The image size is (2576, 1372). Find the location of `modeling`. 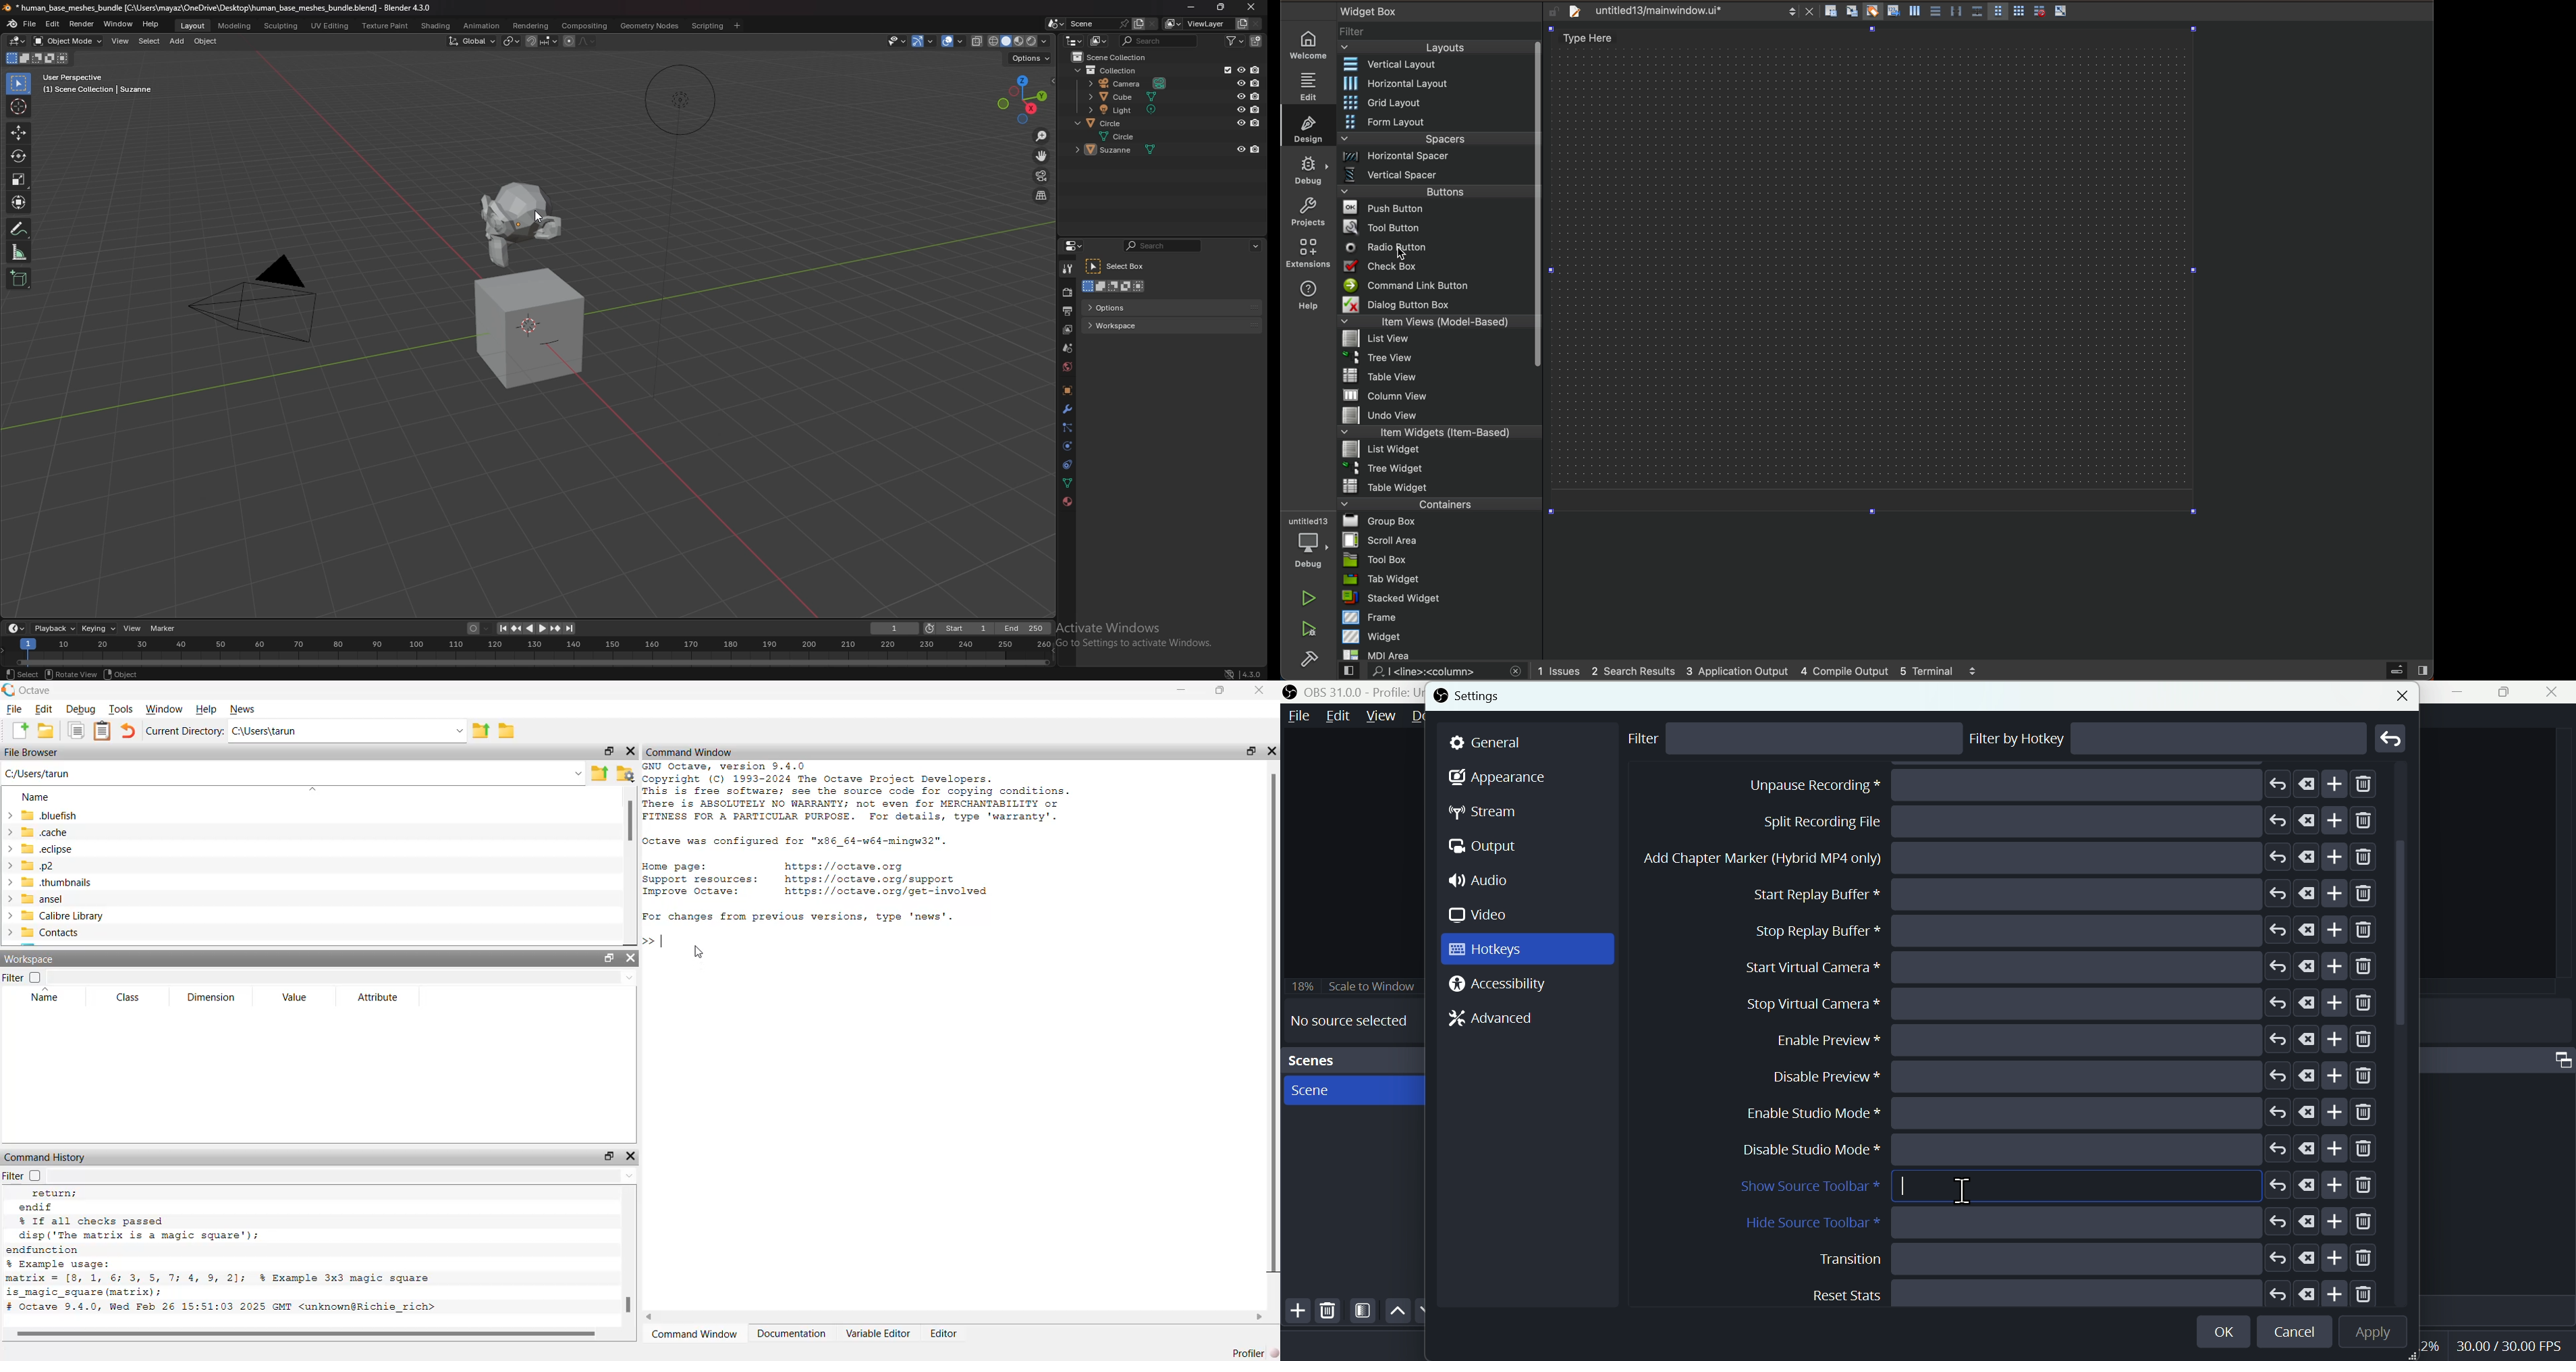

modeling is located at coordinates (236, 25).